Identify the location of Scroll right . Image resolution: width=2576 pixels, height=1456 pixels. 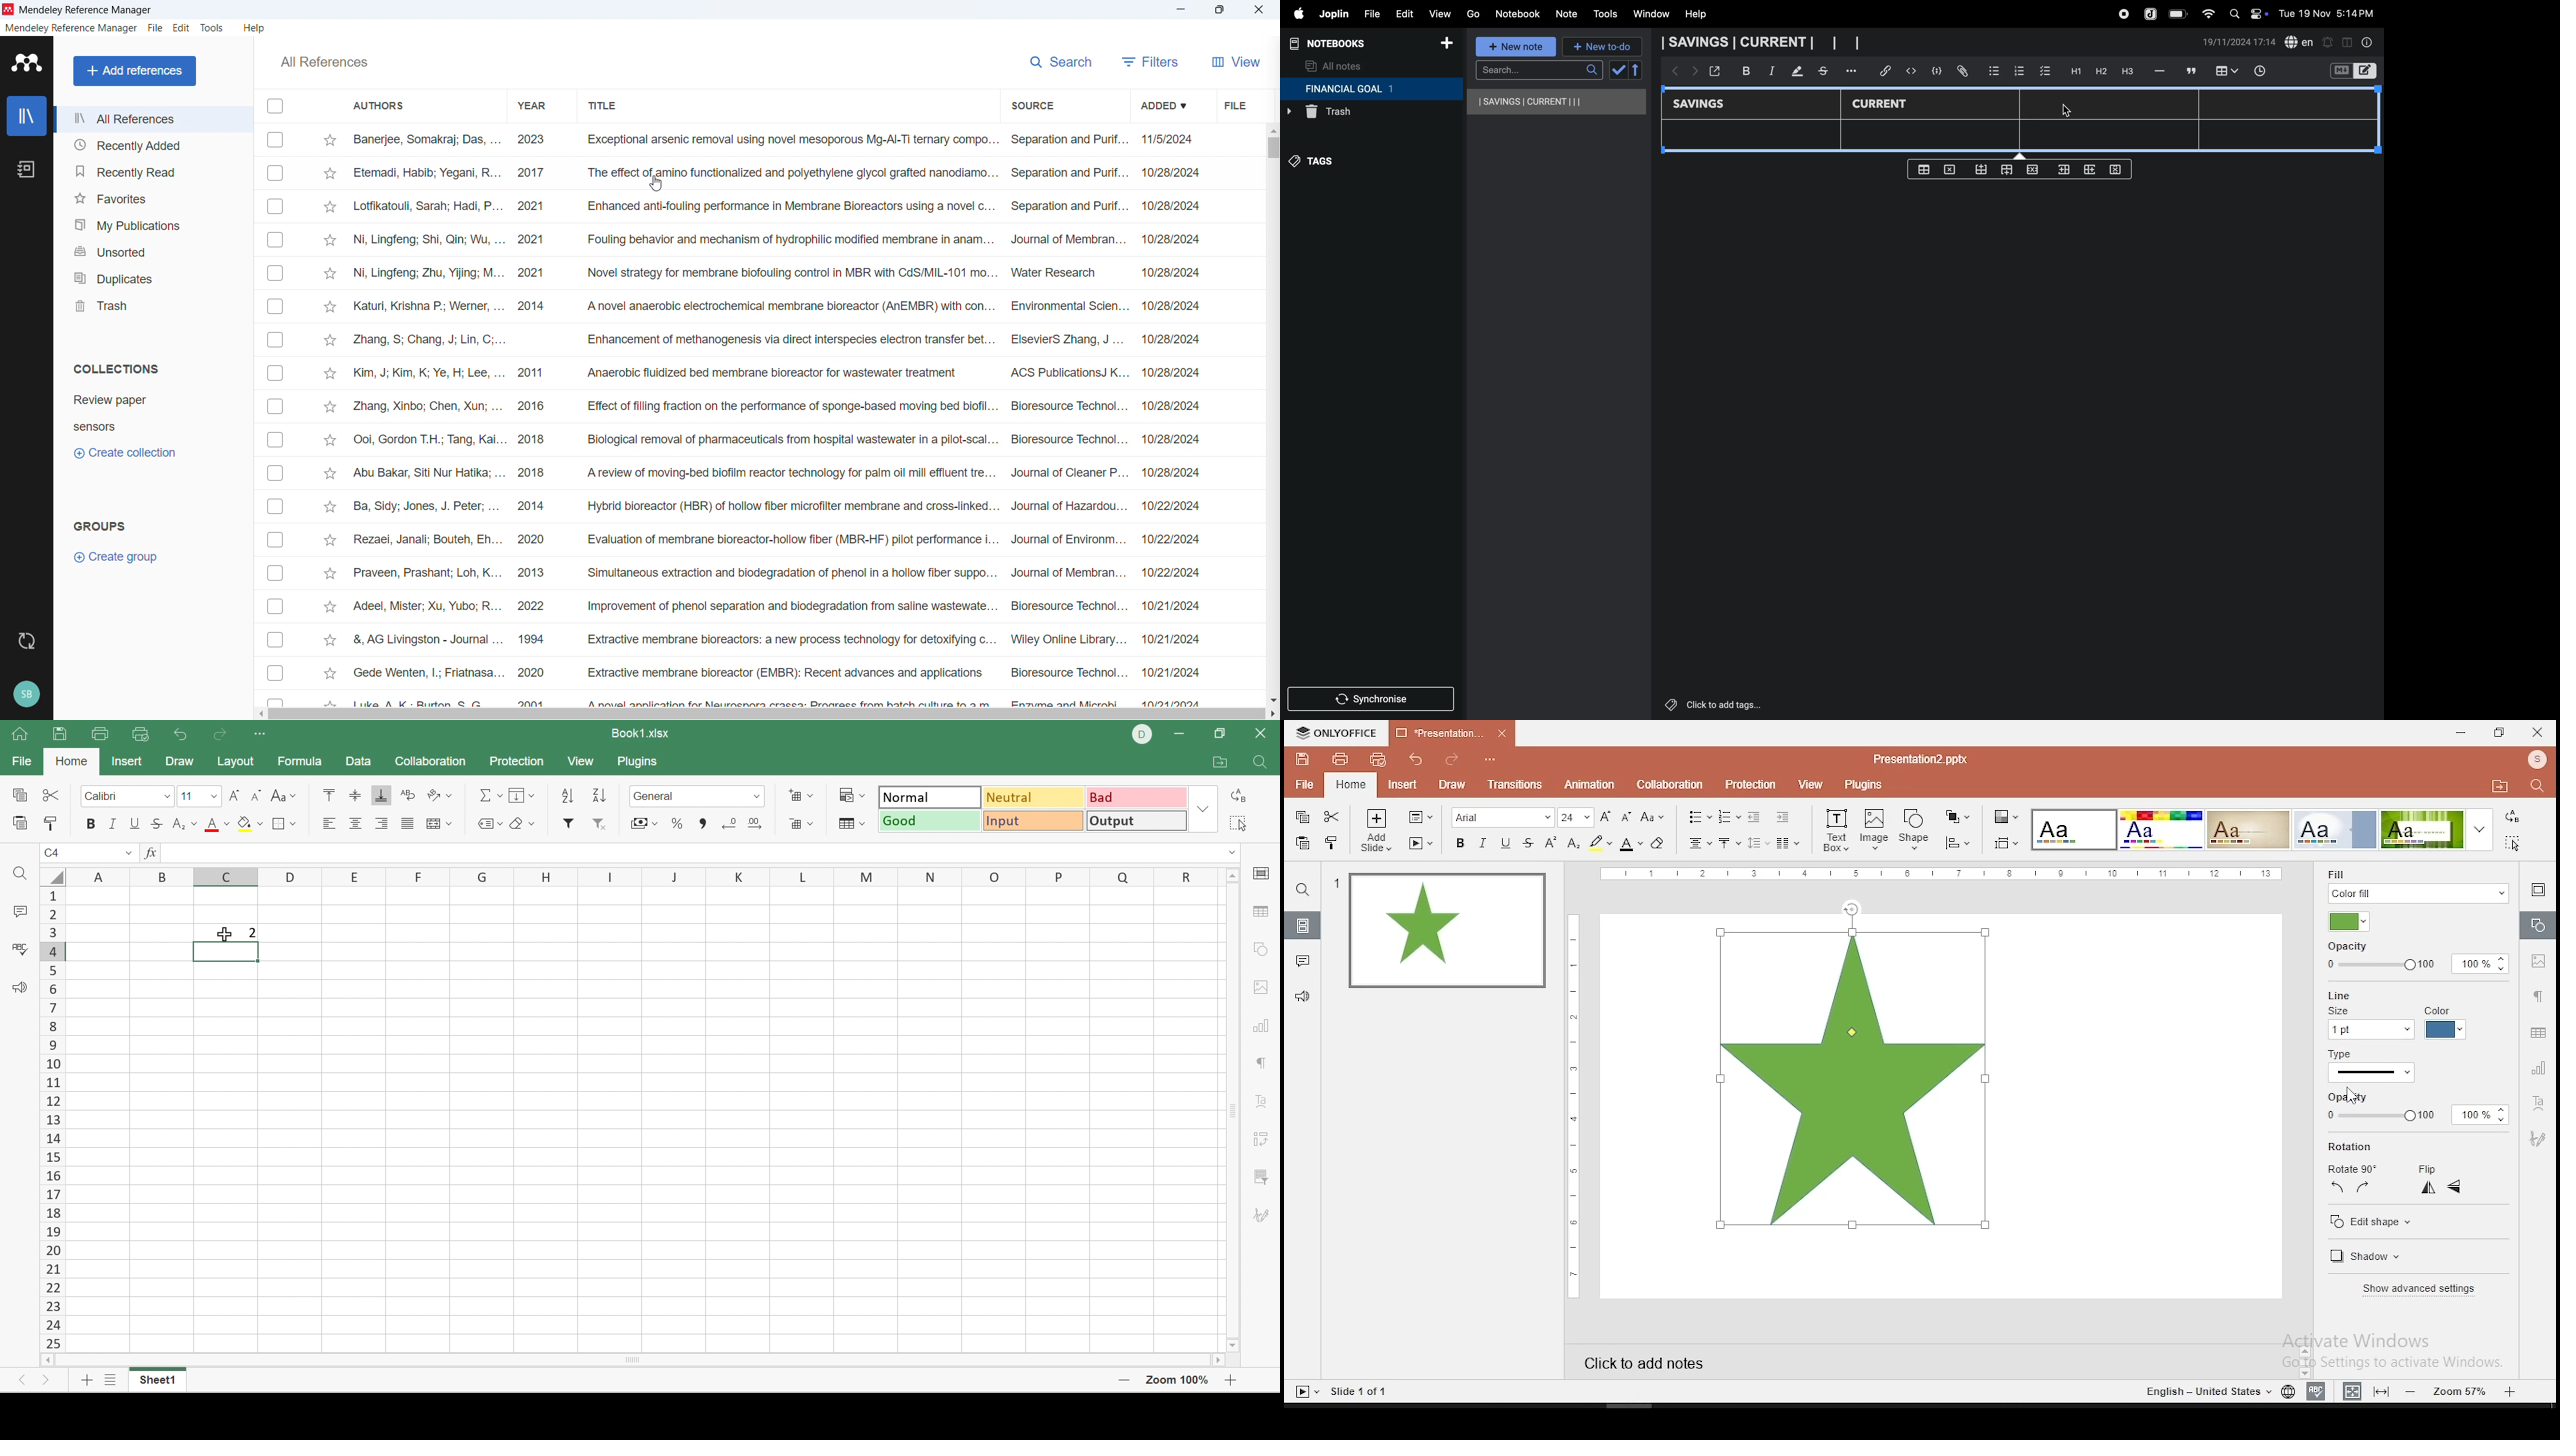
(1272, 715).